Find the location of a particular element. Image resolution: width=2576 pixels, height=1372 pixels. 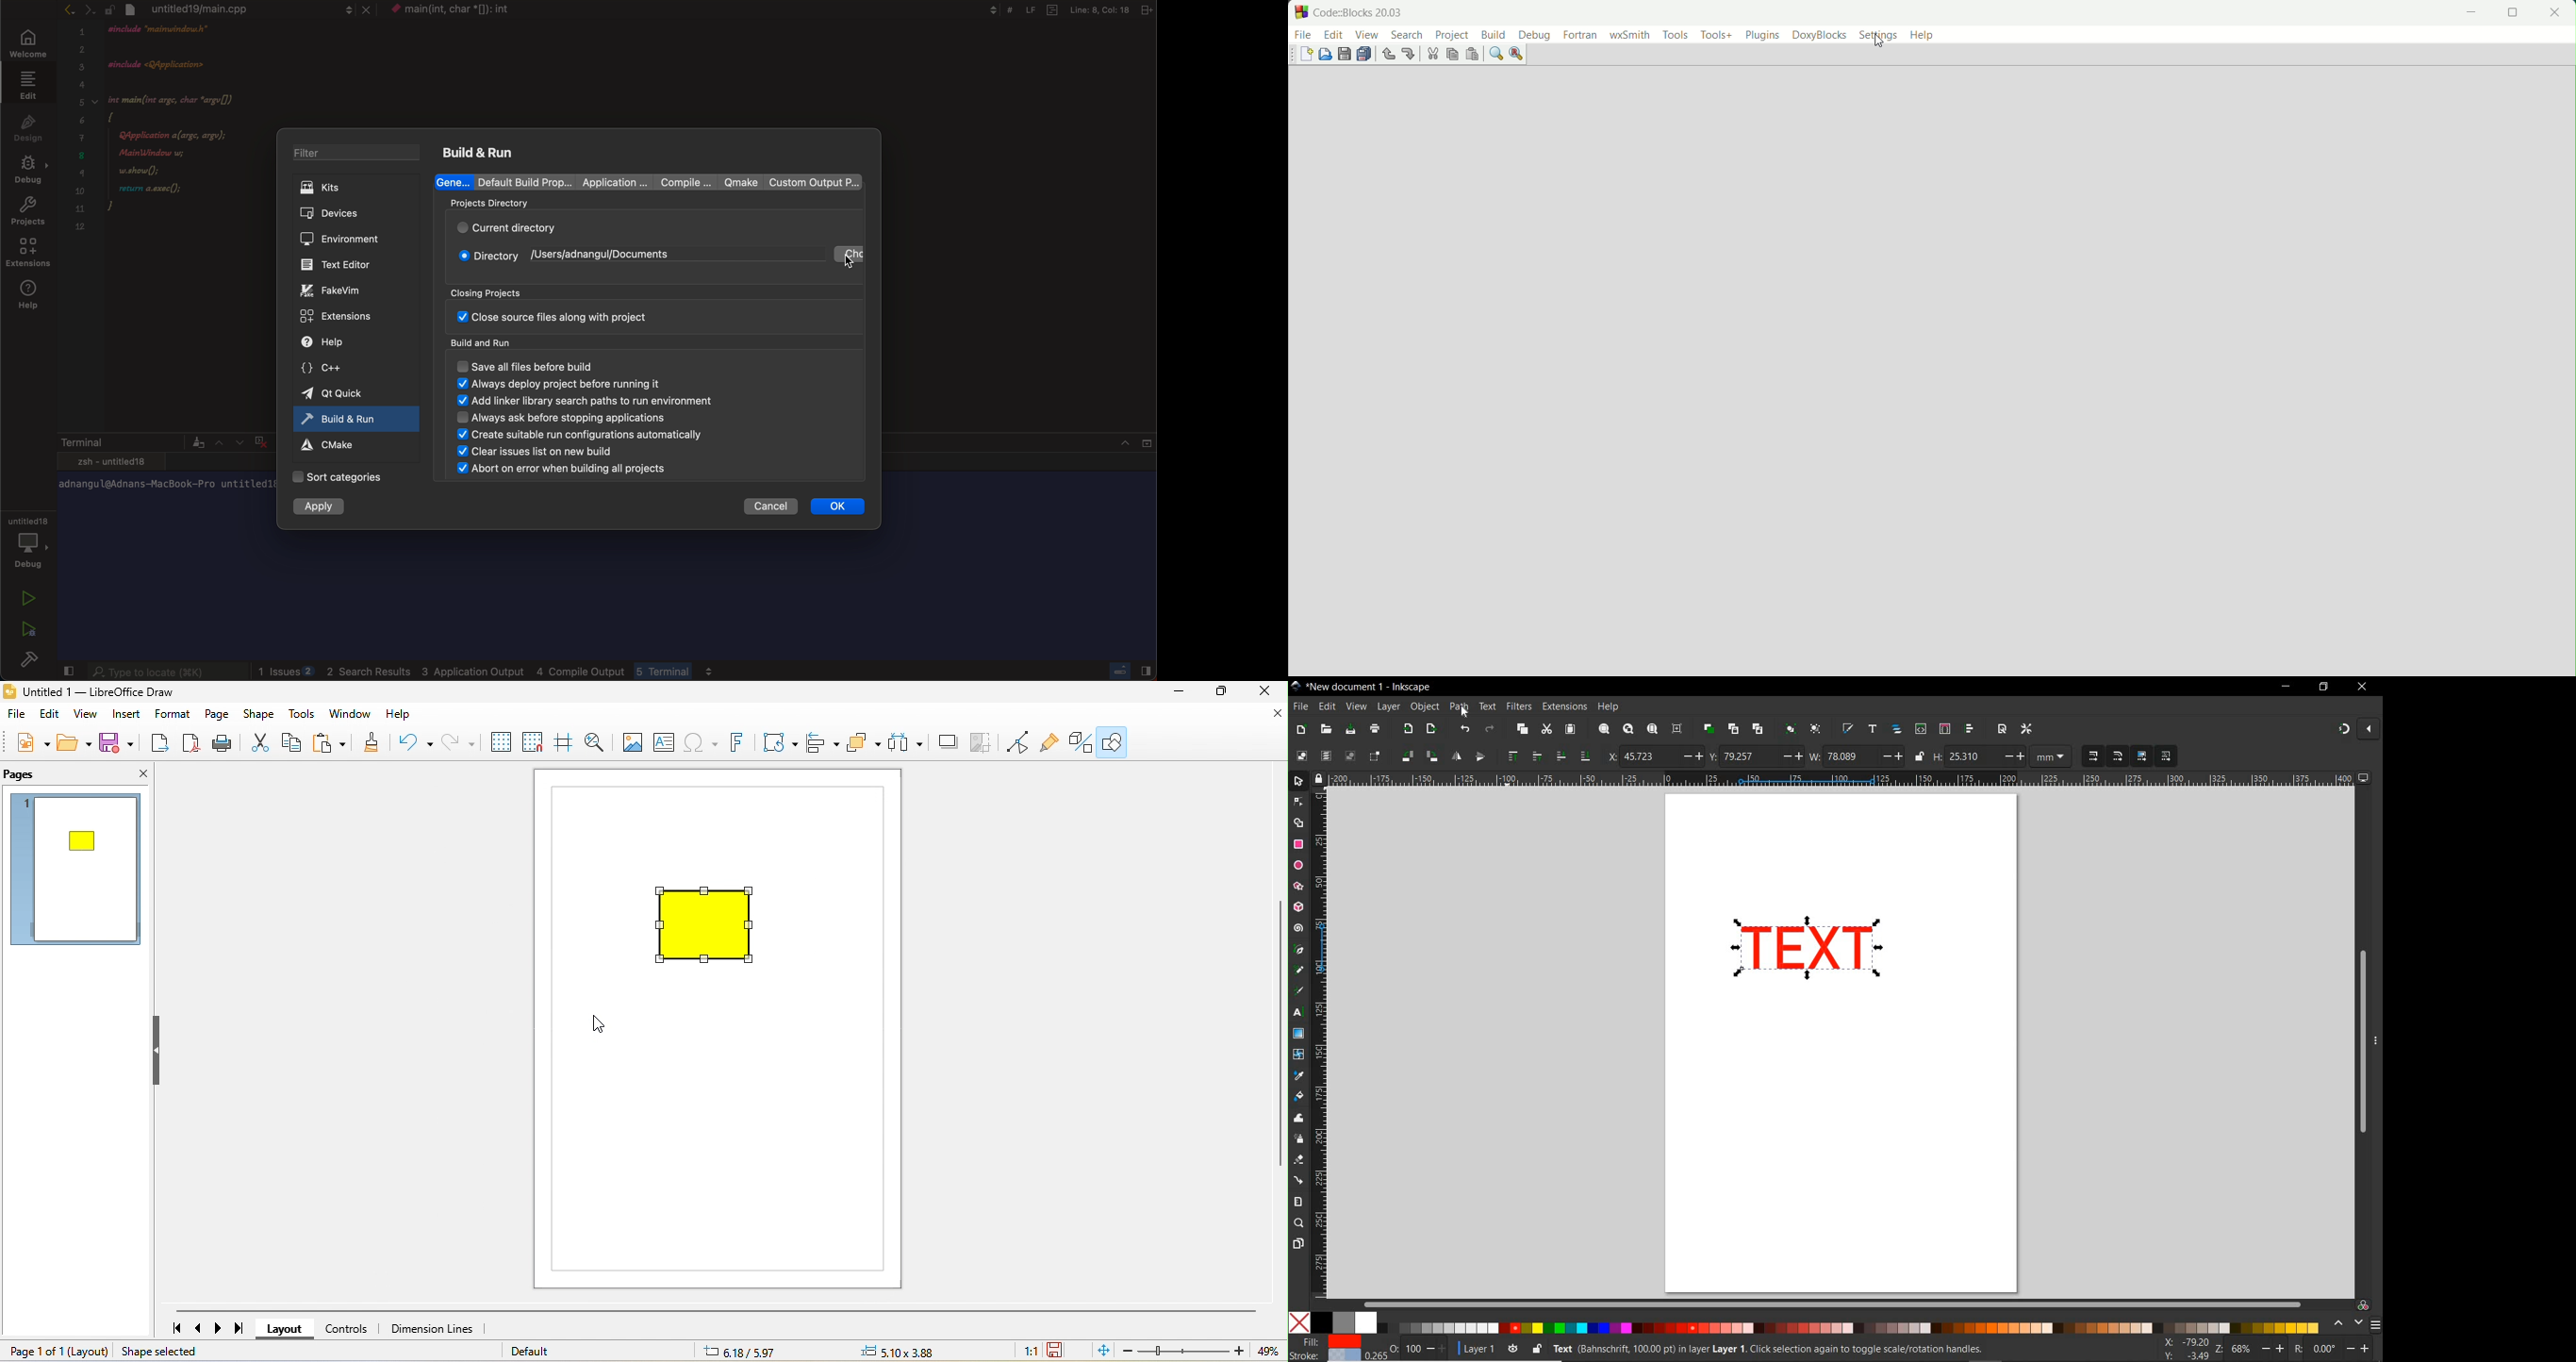

FILTERS is located at coordinates (1518, 705).